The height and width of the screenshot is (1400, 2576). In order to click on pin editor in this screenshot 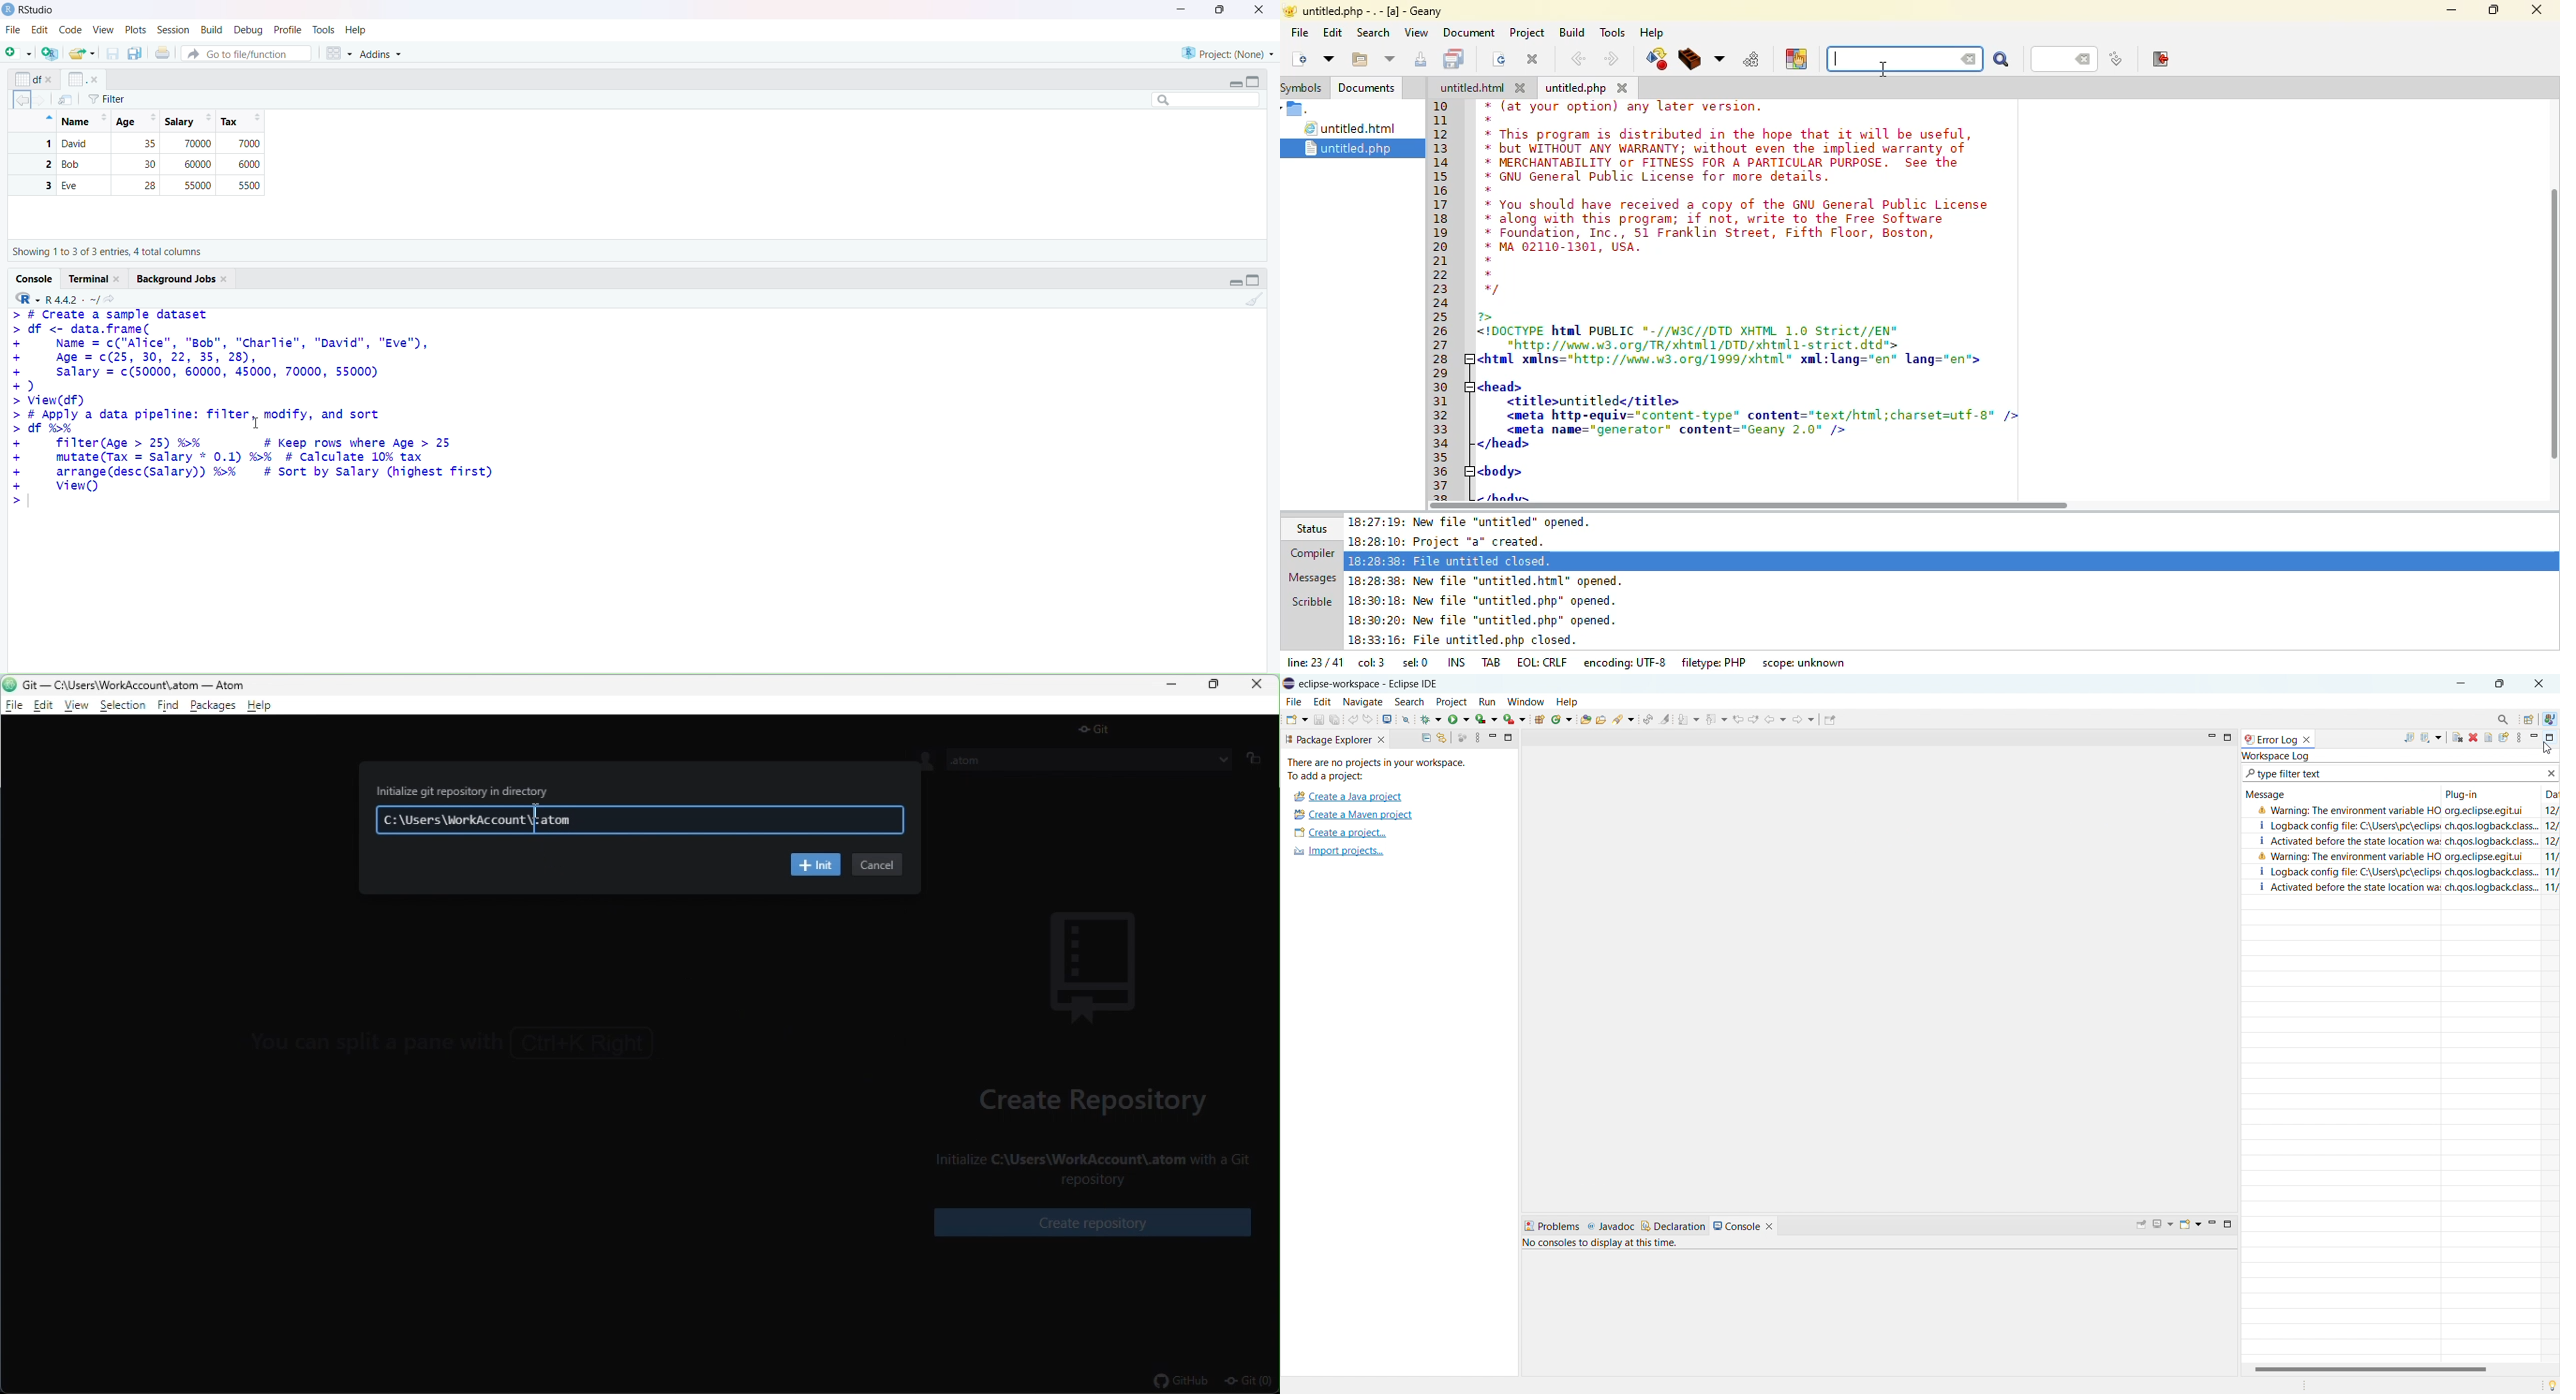, I will do `click(1829, 719)`.